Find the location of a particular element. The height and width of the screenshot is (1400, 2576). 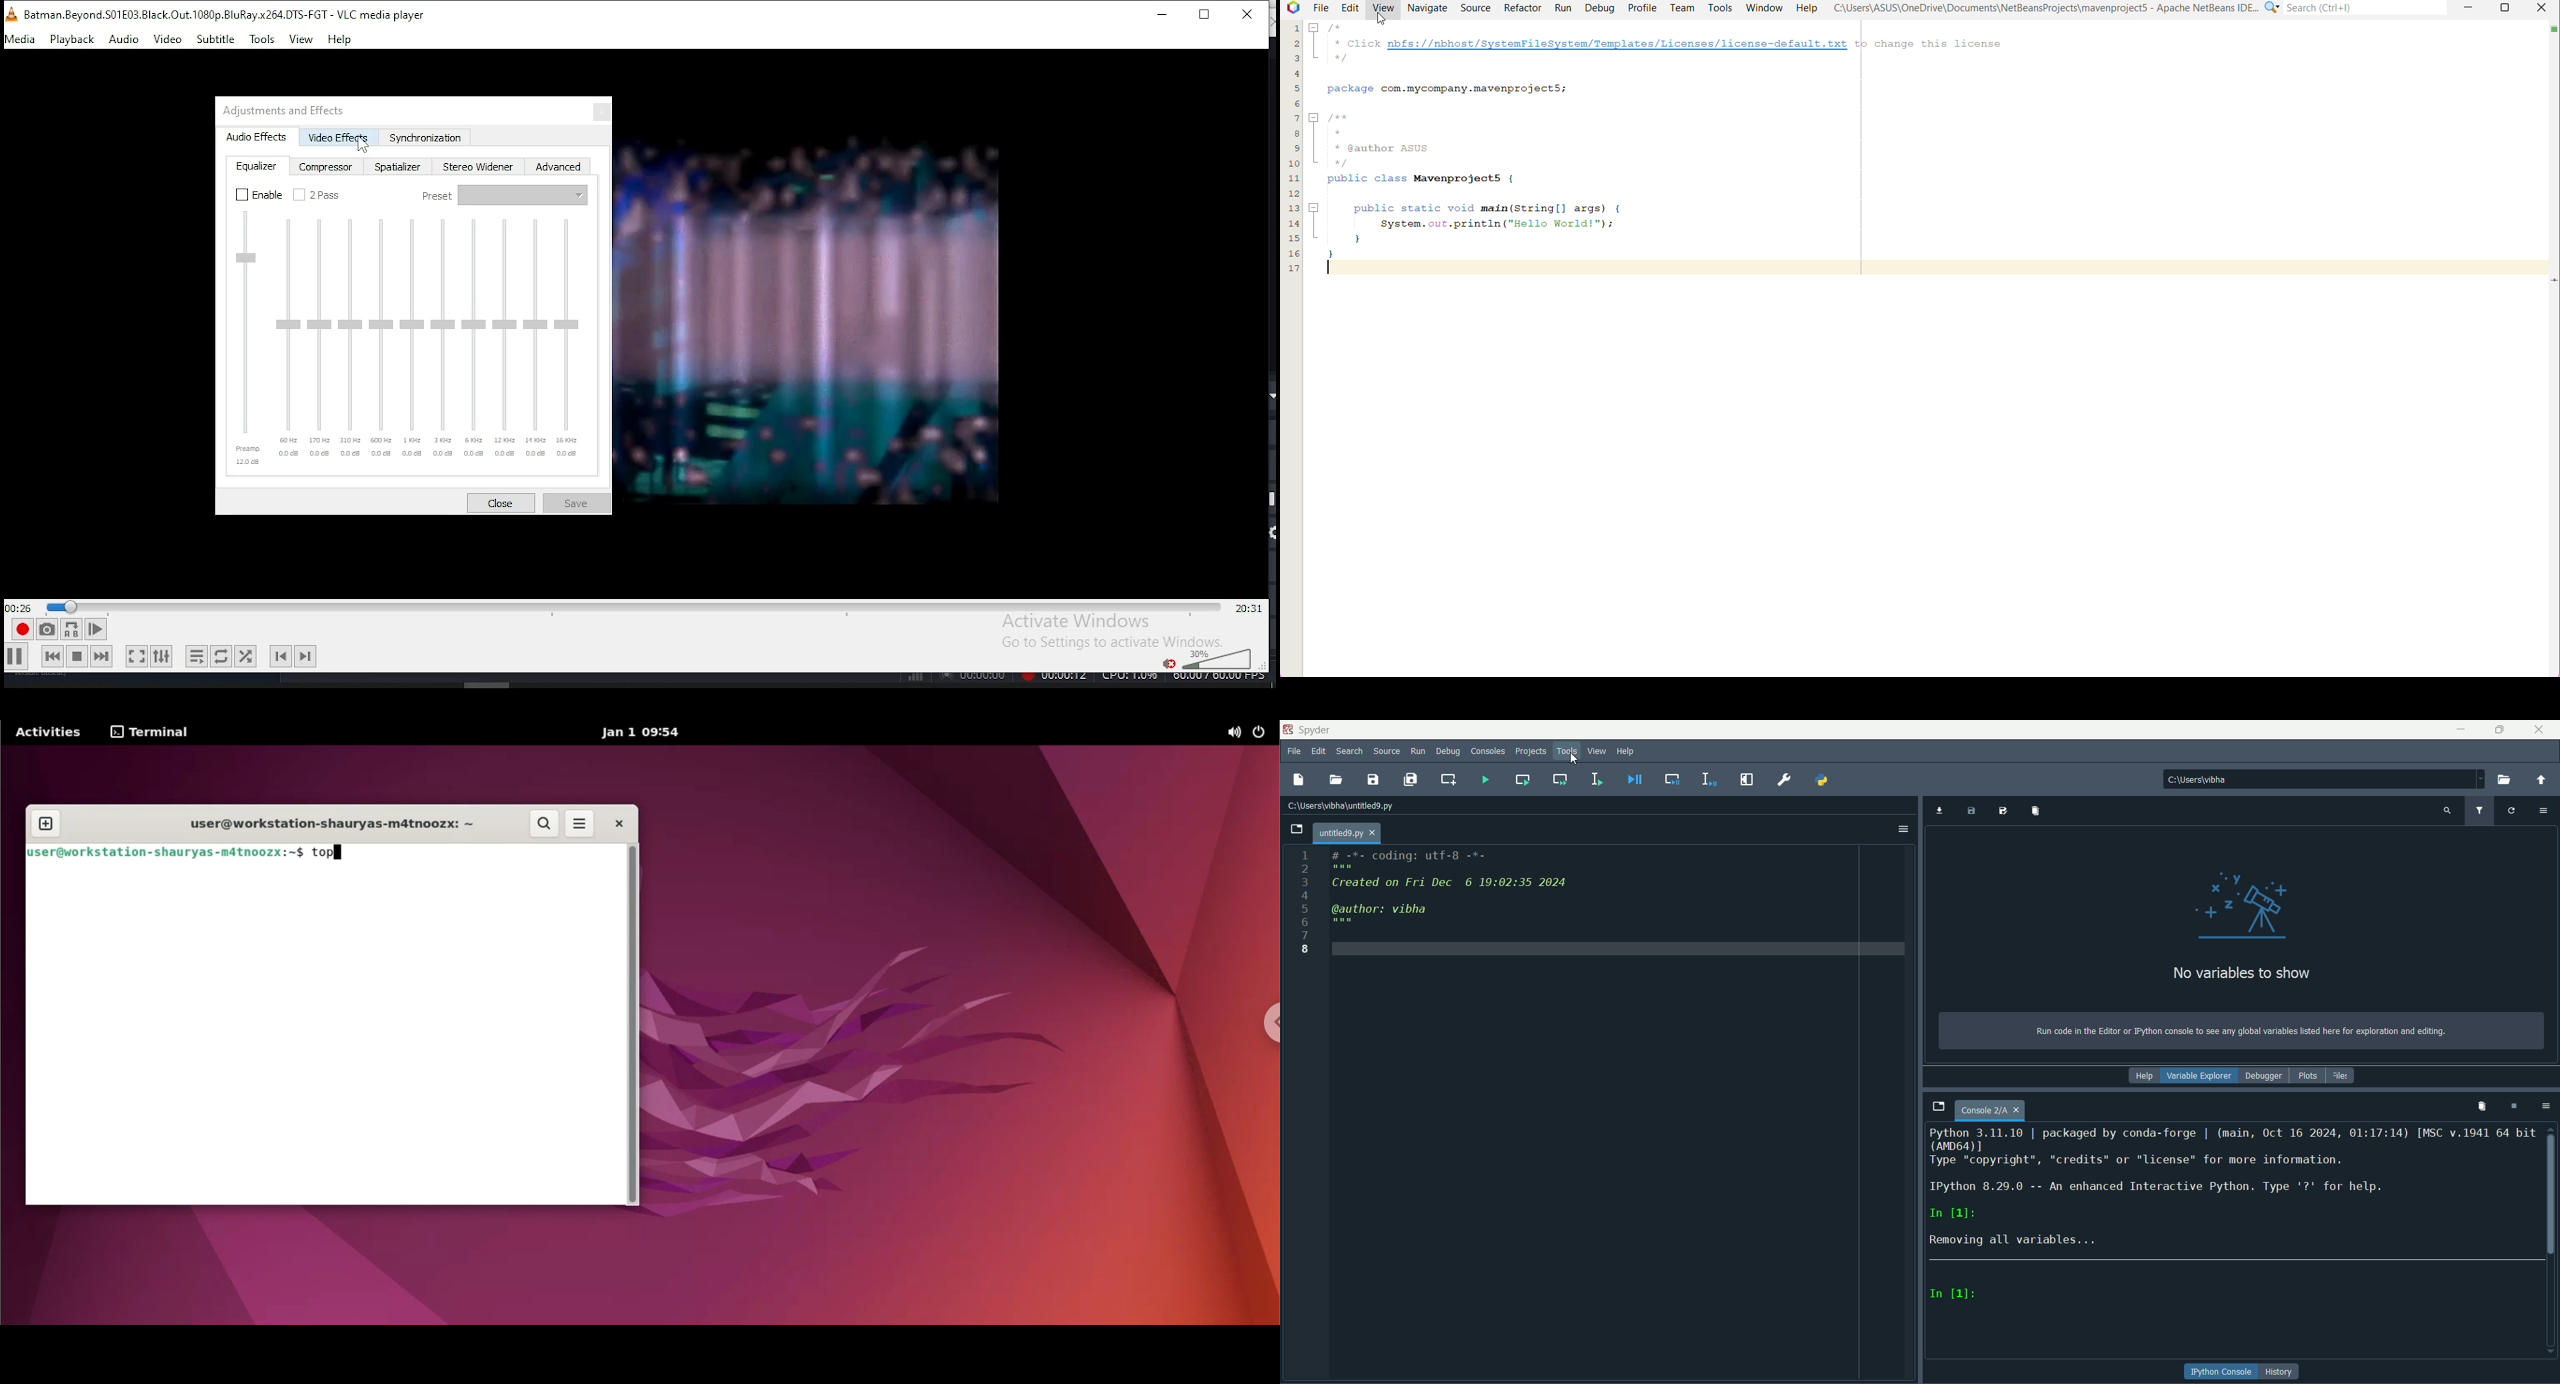

variable explorer is located at coordinates (2199, 1077).